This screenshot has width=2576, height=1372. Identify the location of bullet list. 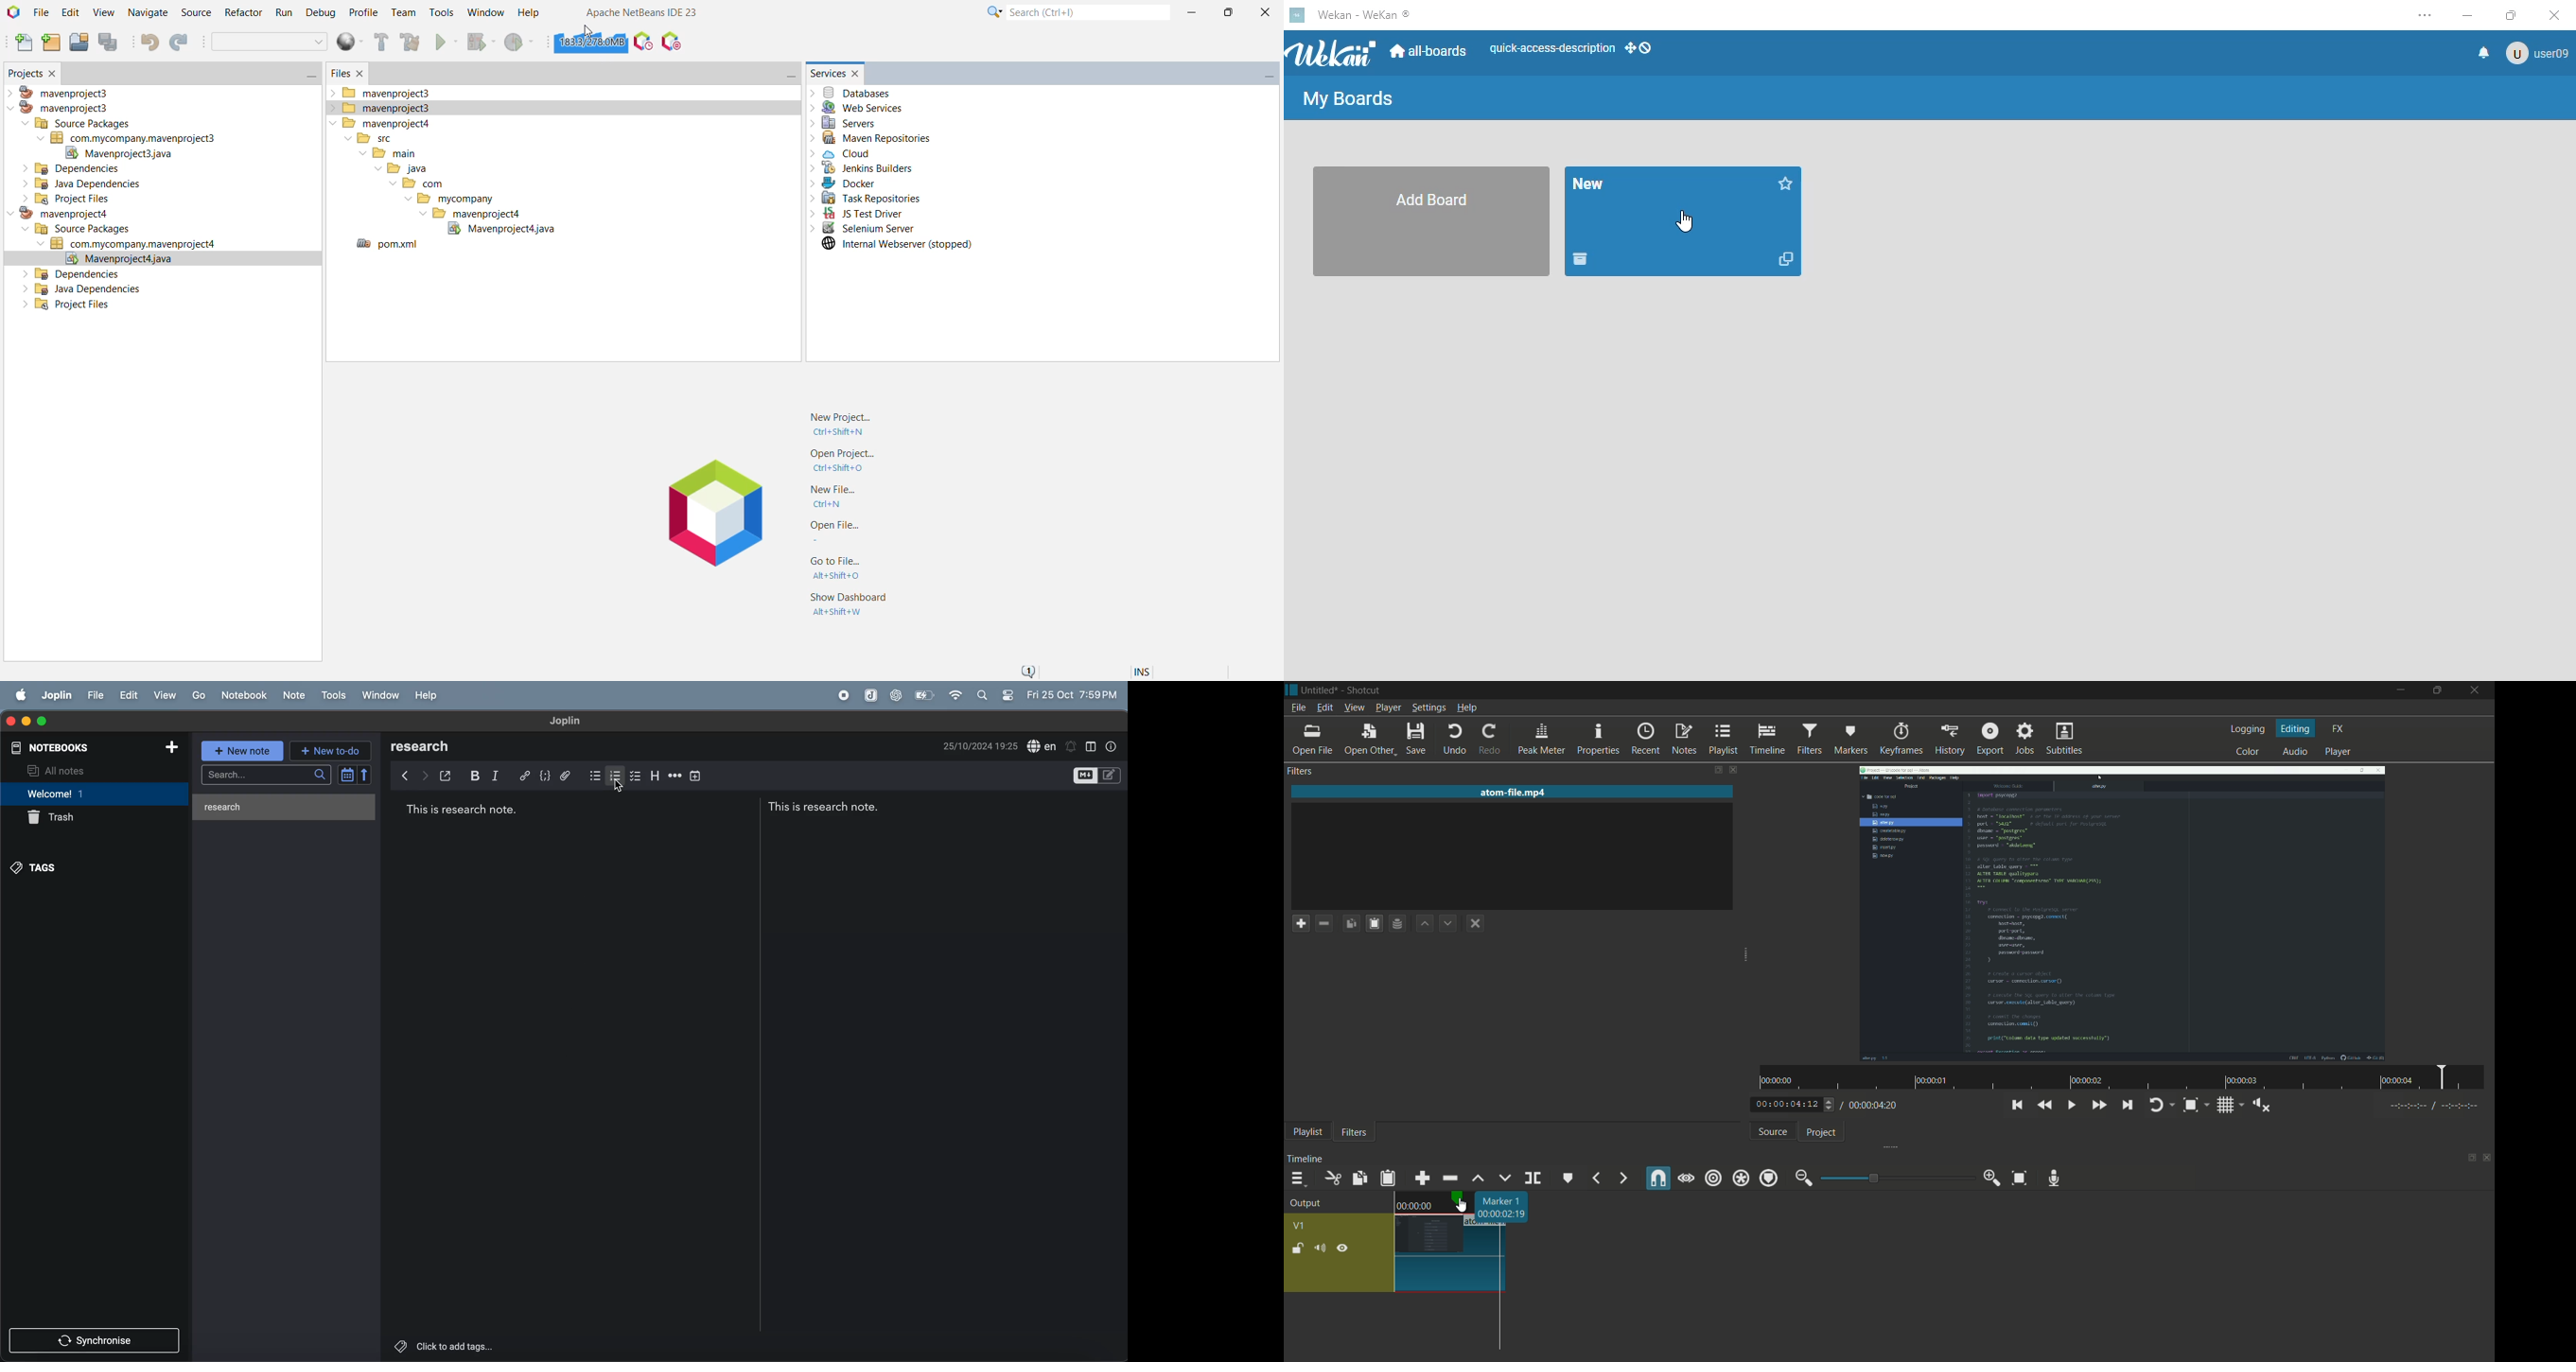
(593, 775).